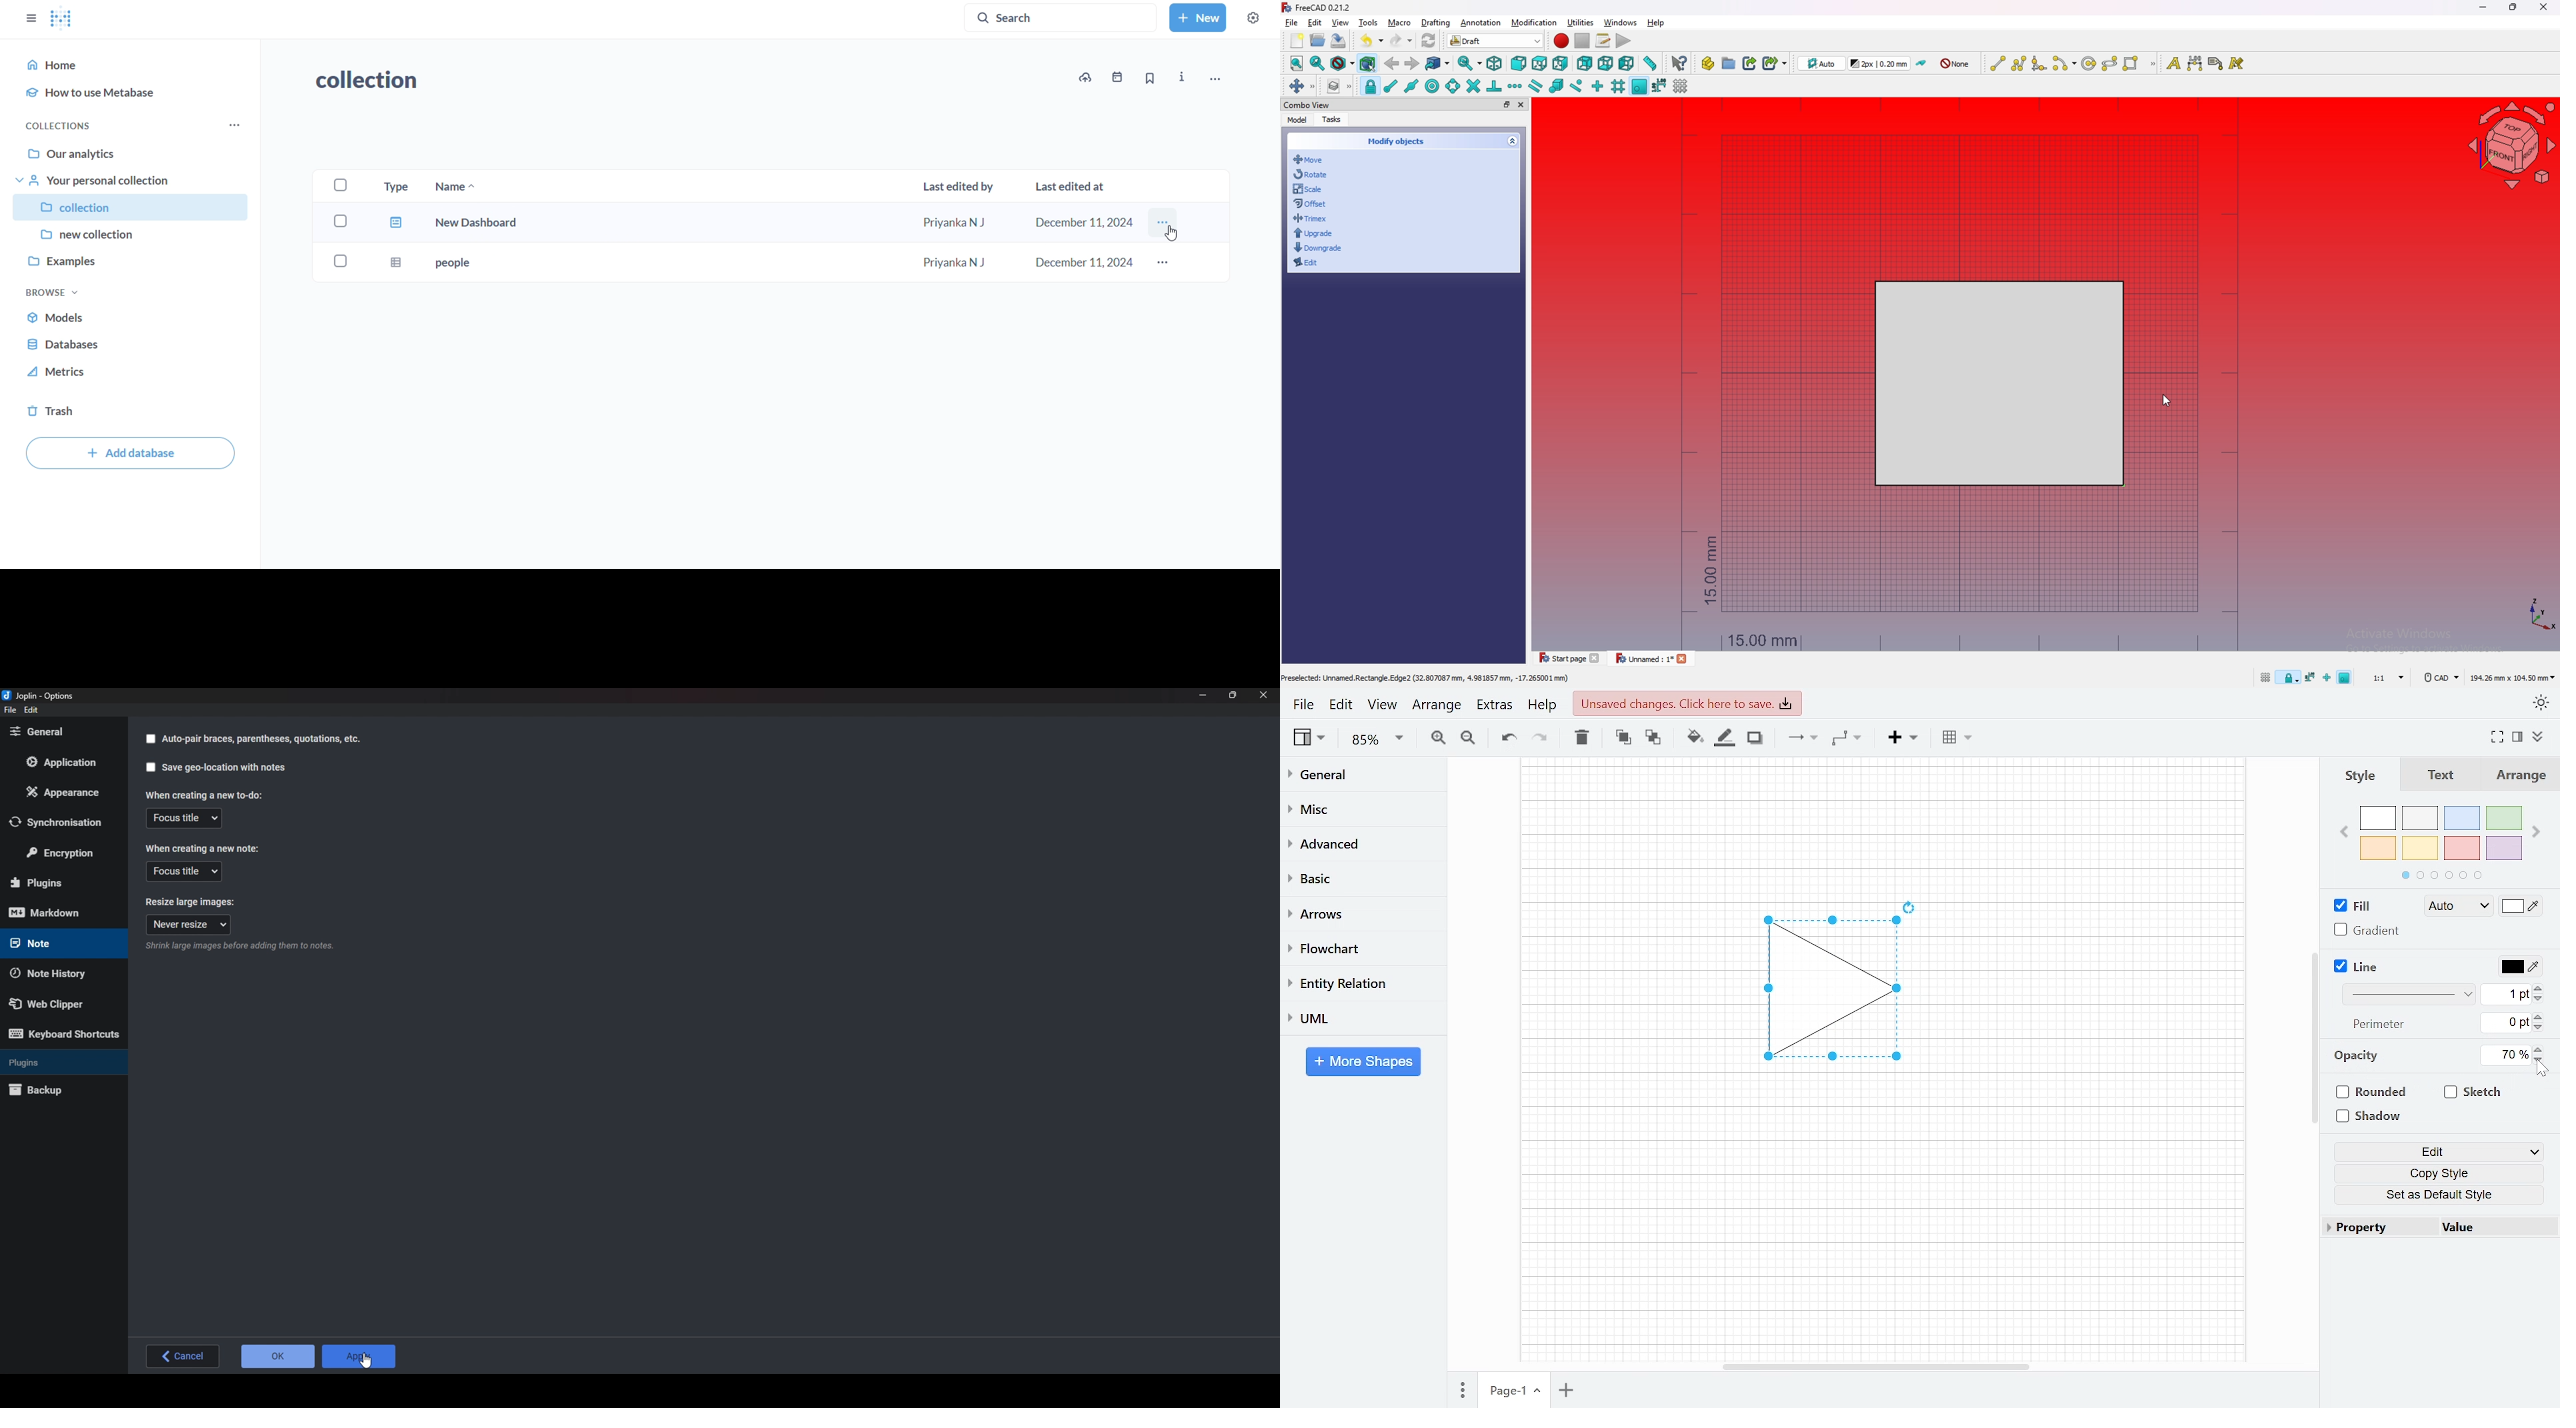  Describe the element at coordinates (190, 925) in the screenshot. I see `Never resize` at that location.